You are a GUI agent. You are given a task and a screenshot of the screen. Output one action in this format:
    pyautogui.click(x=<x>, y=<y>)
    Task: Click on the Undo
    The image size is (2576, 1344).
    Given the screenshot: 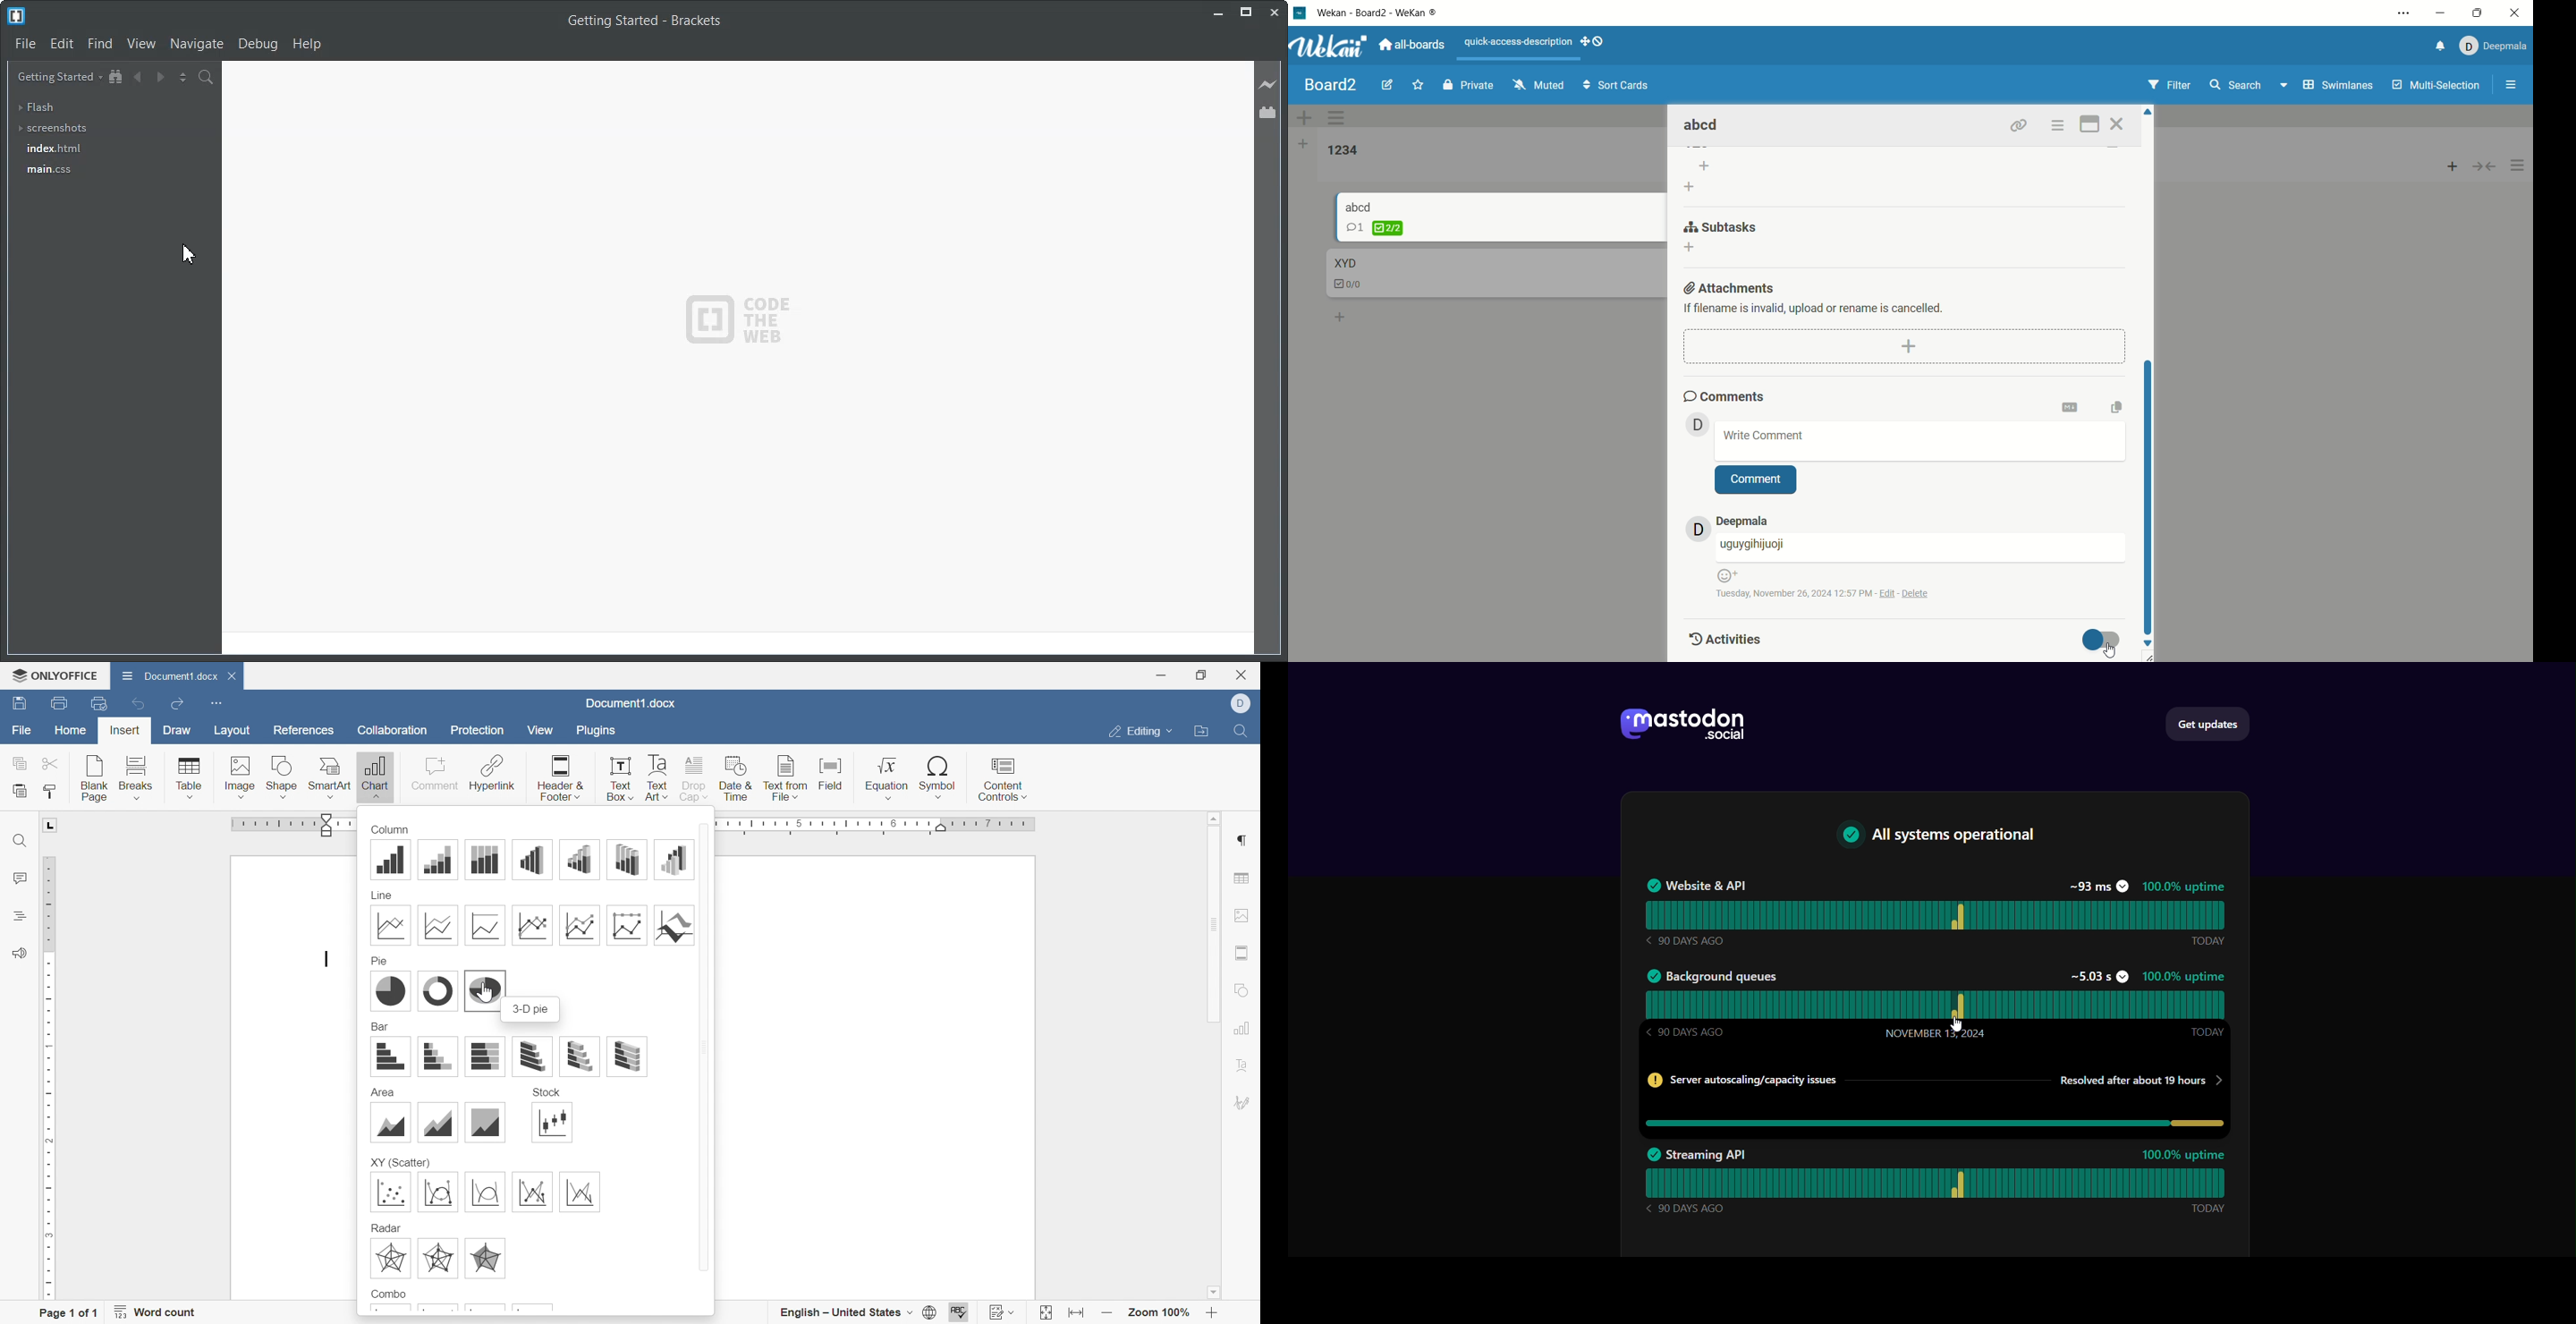 What is the action you would take?
    pyautogui.click(x=137, y=703)
    